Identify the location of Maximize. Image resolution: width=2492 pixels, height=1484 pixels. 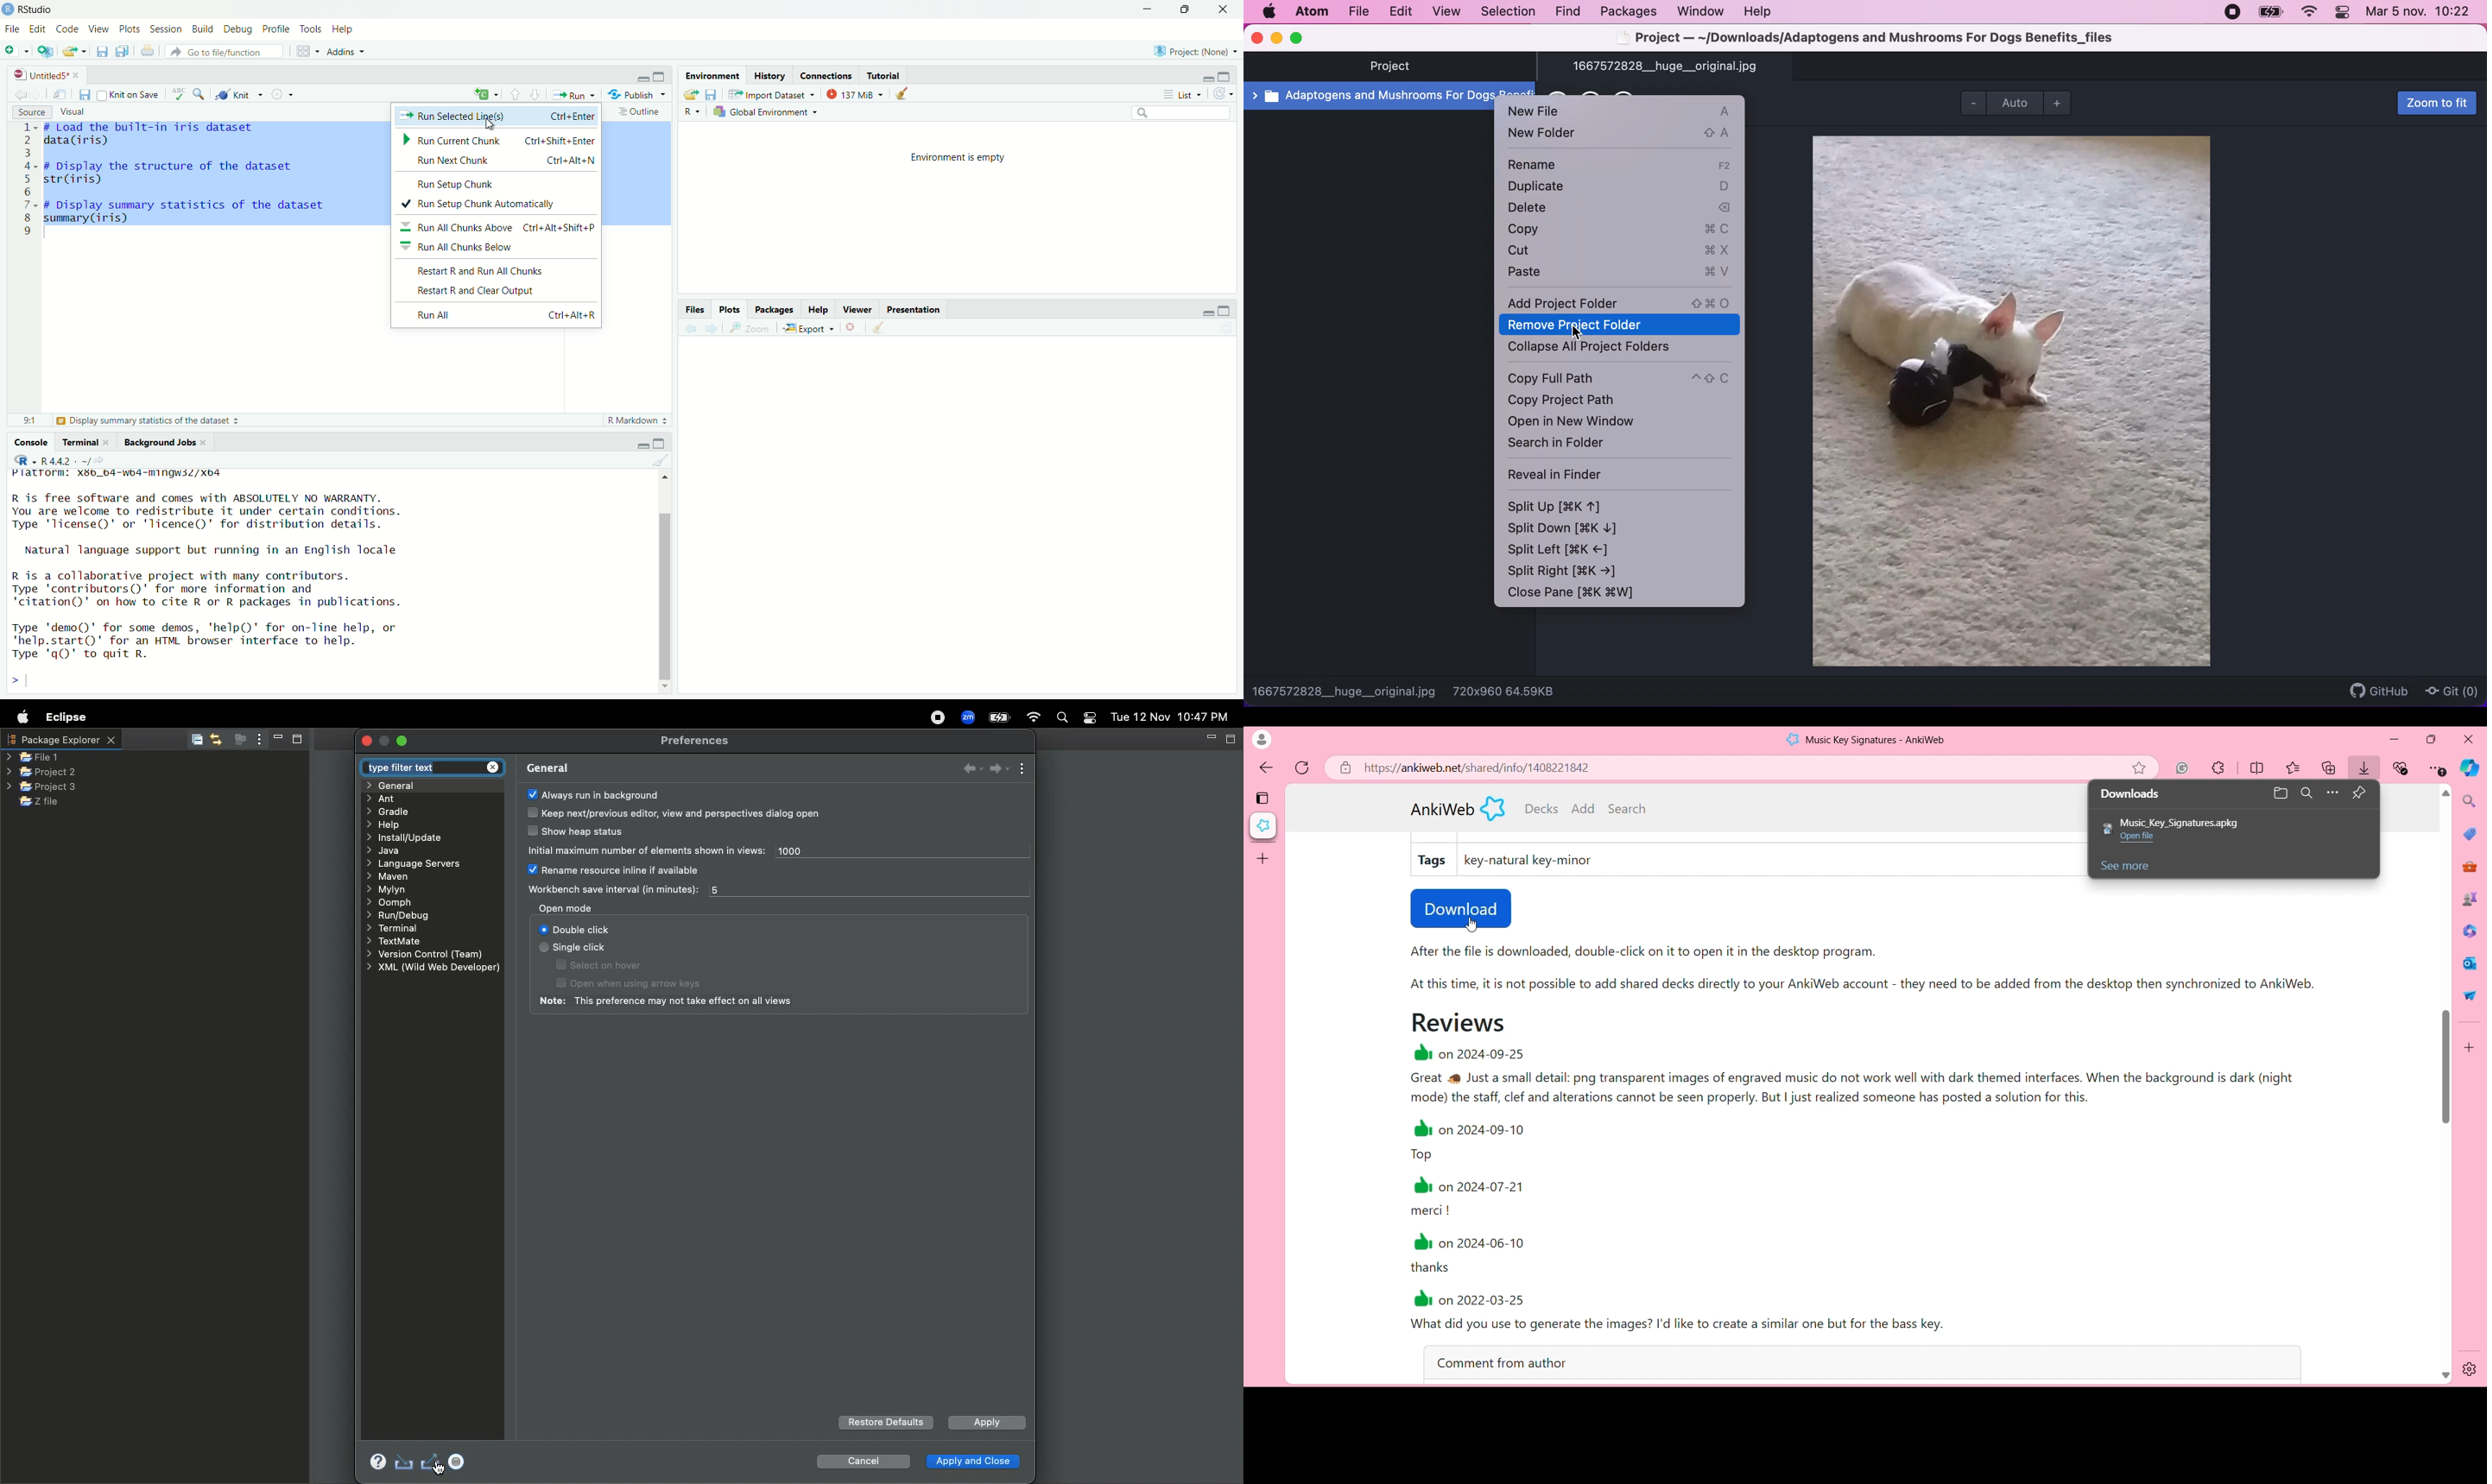
(1186, 8).